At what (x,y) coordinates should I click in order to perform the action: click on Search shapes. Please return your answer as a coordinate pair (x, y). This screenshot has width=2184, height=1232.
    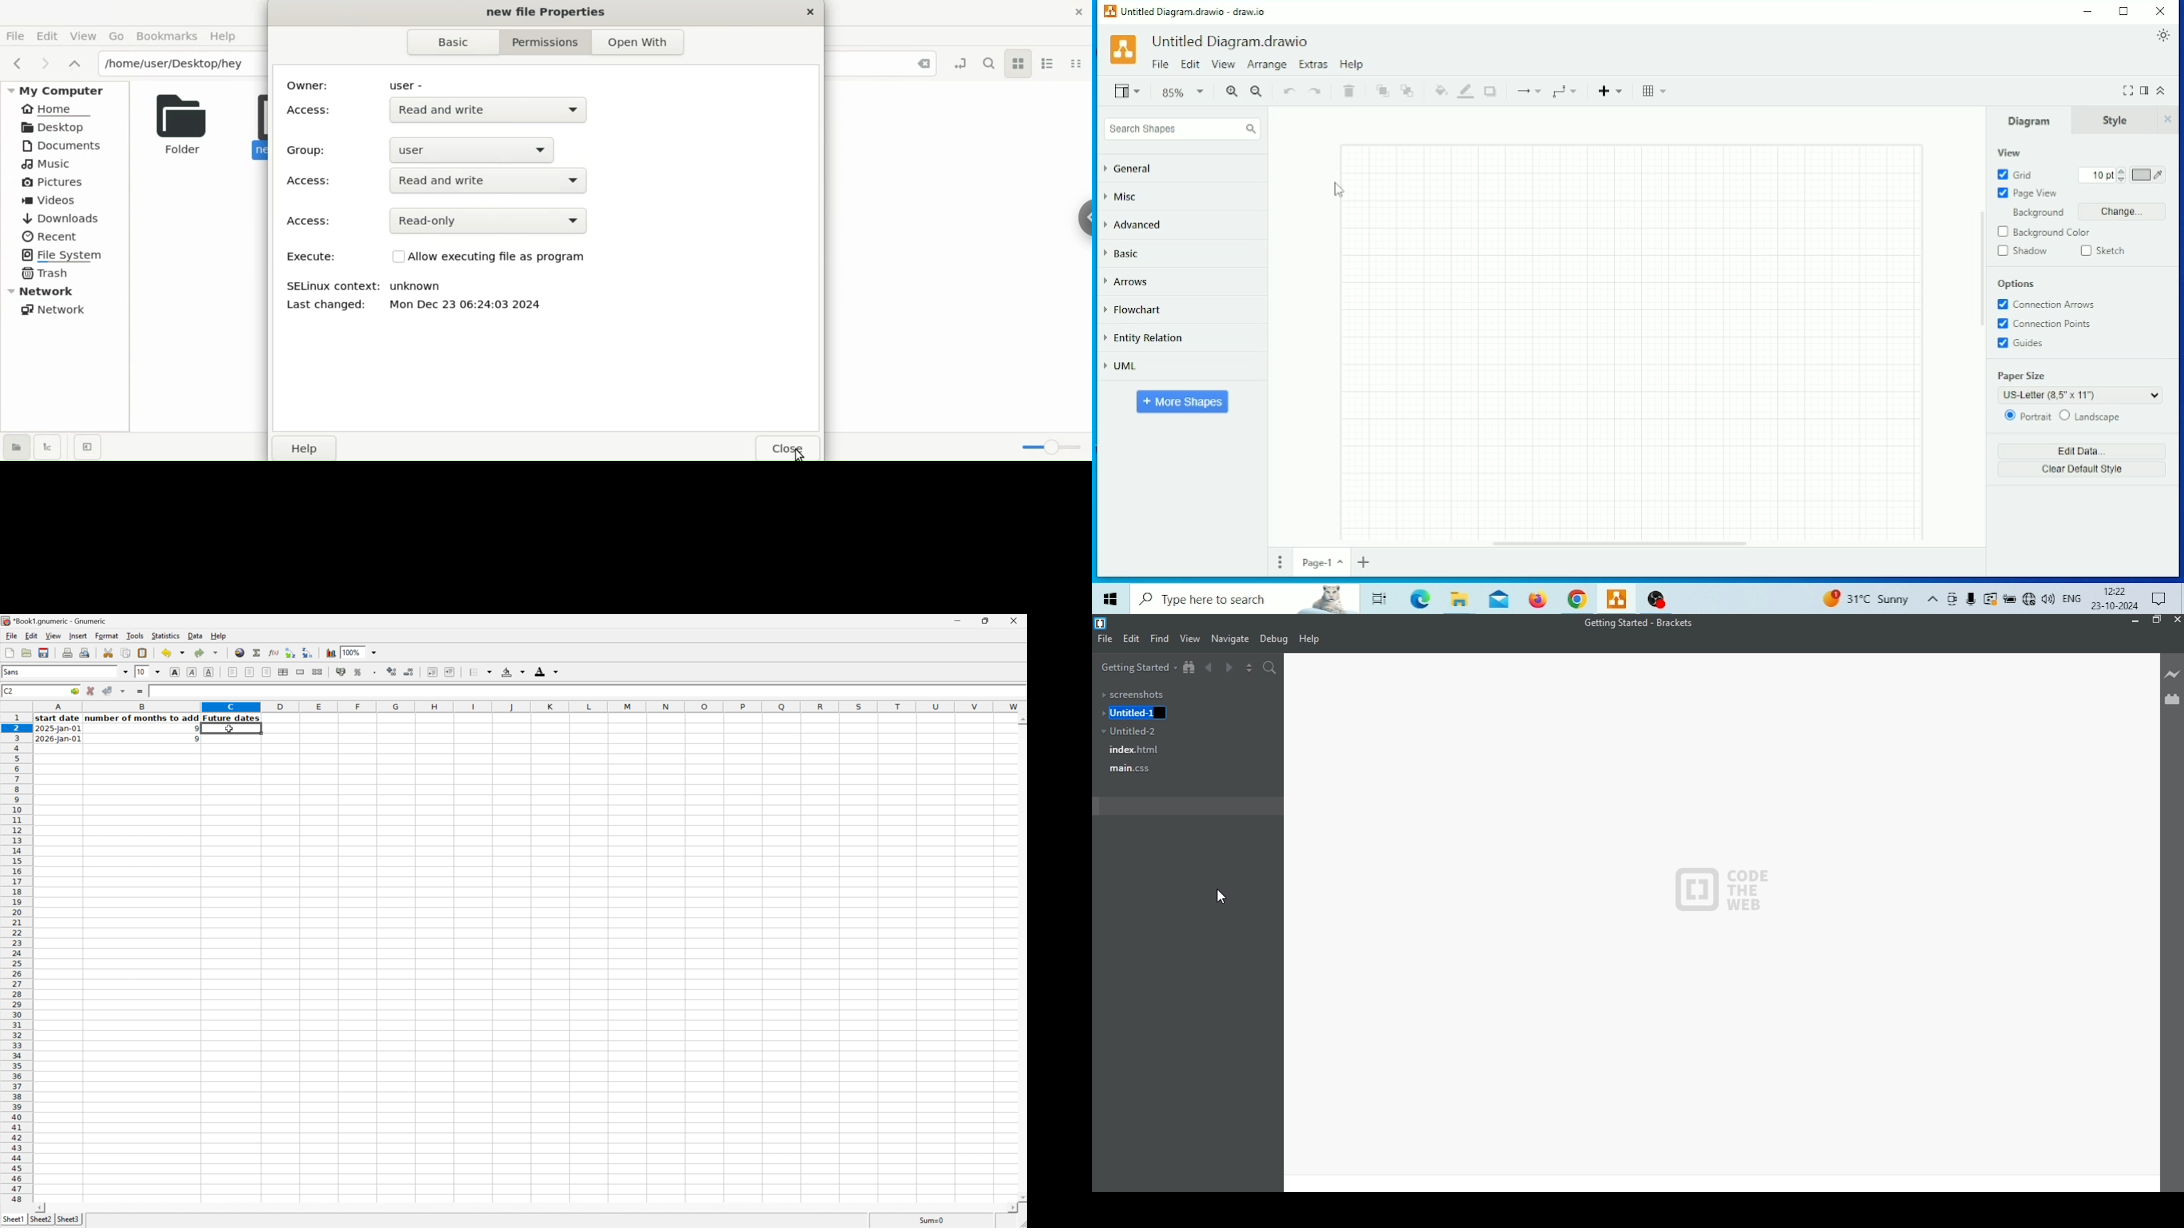
    Looking at the image, I should click on (1181, 128).